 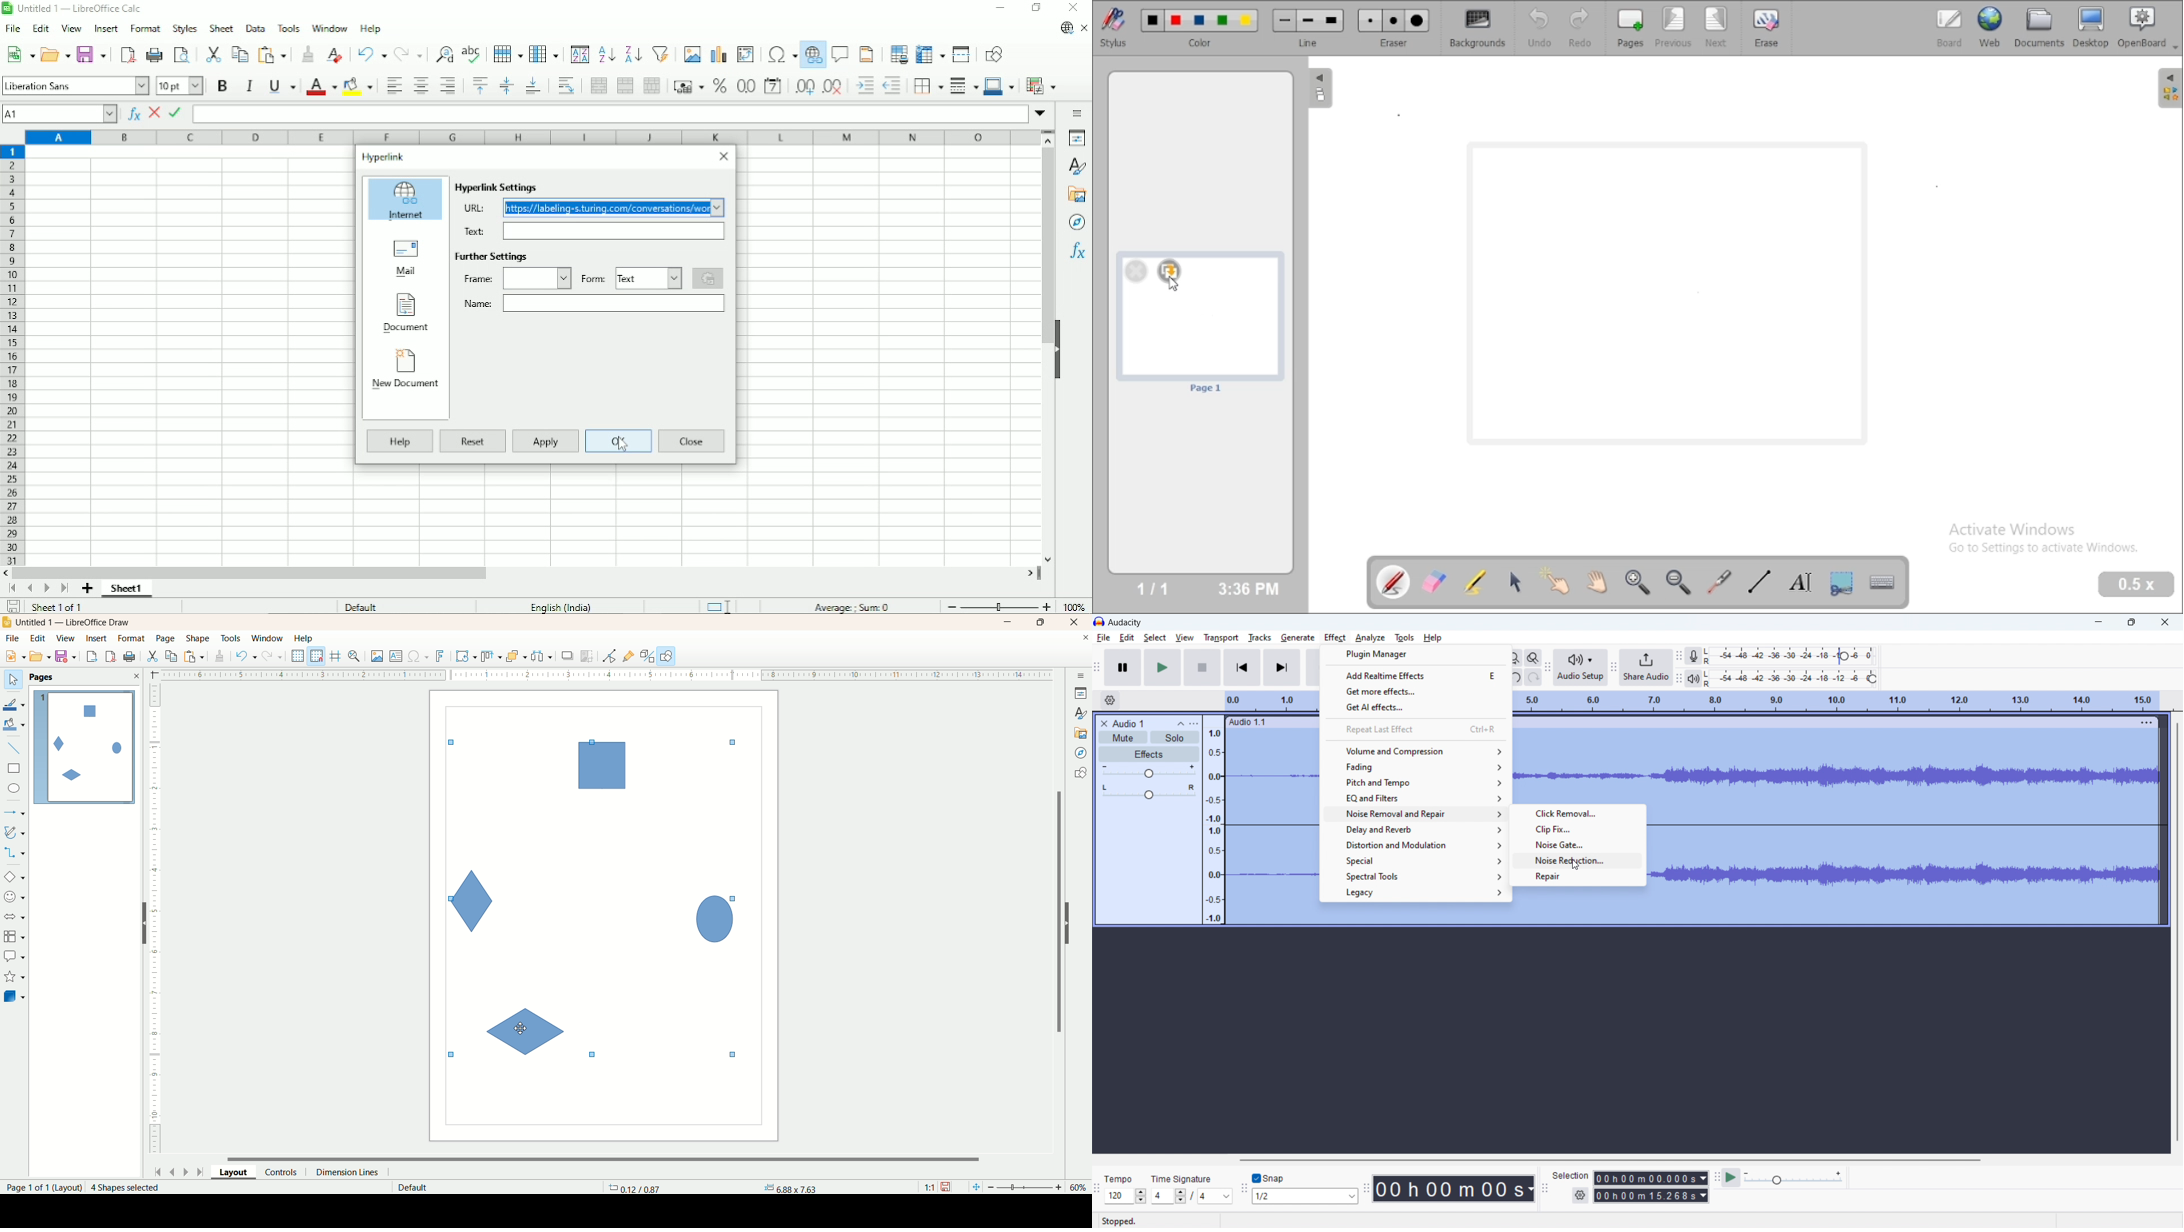 What do you see at coordinates (1680, 582) in the screenshot?
I see `zoom out` at bounding box center [1680, 582].